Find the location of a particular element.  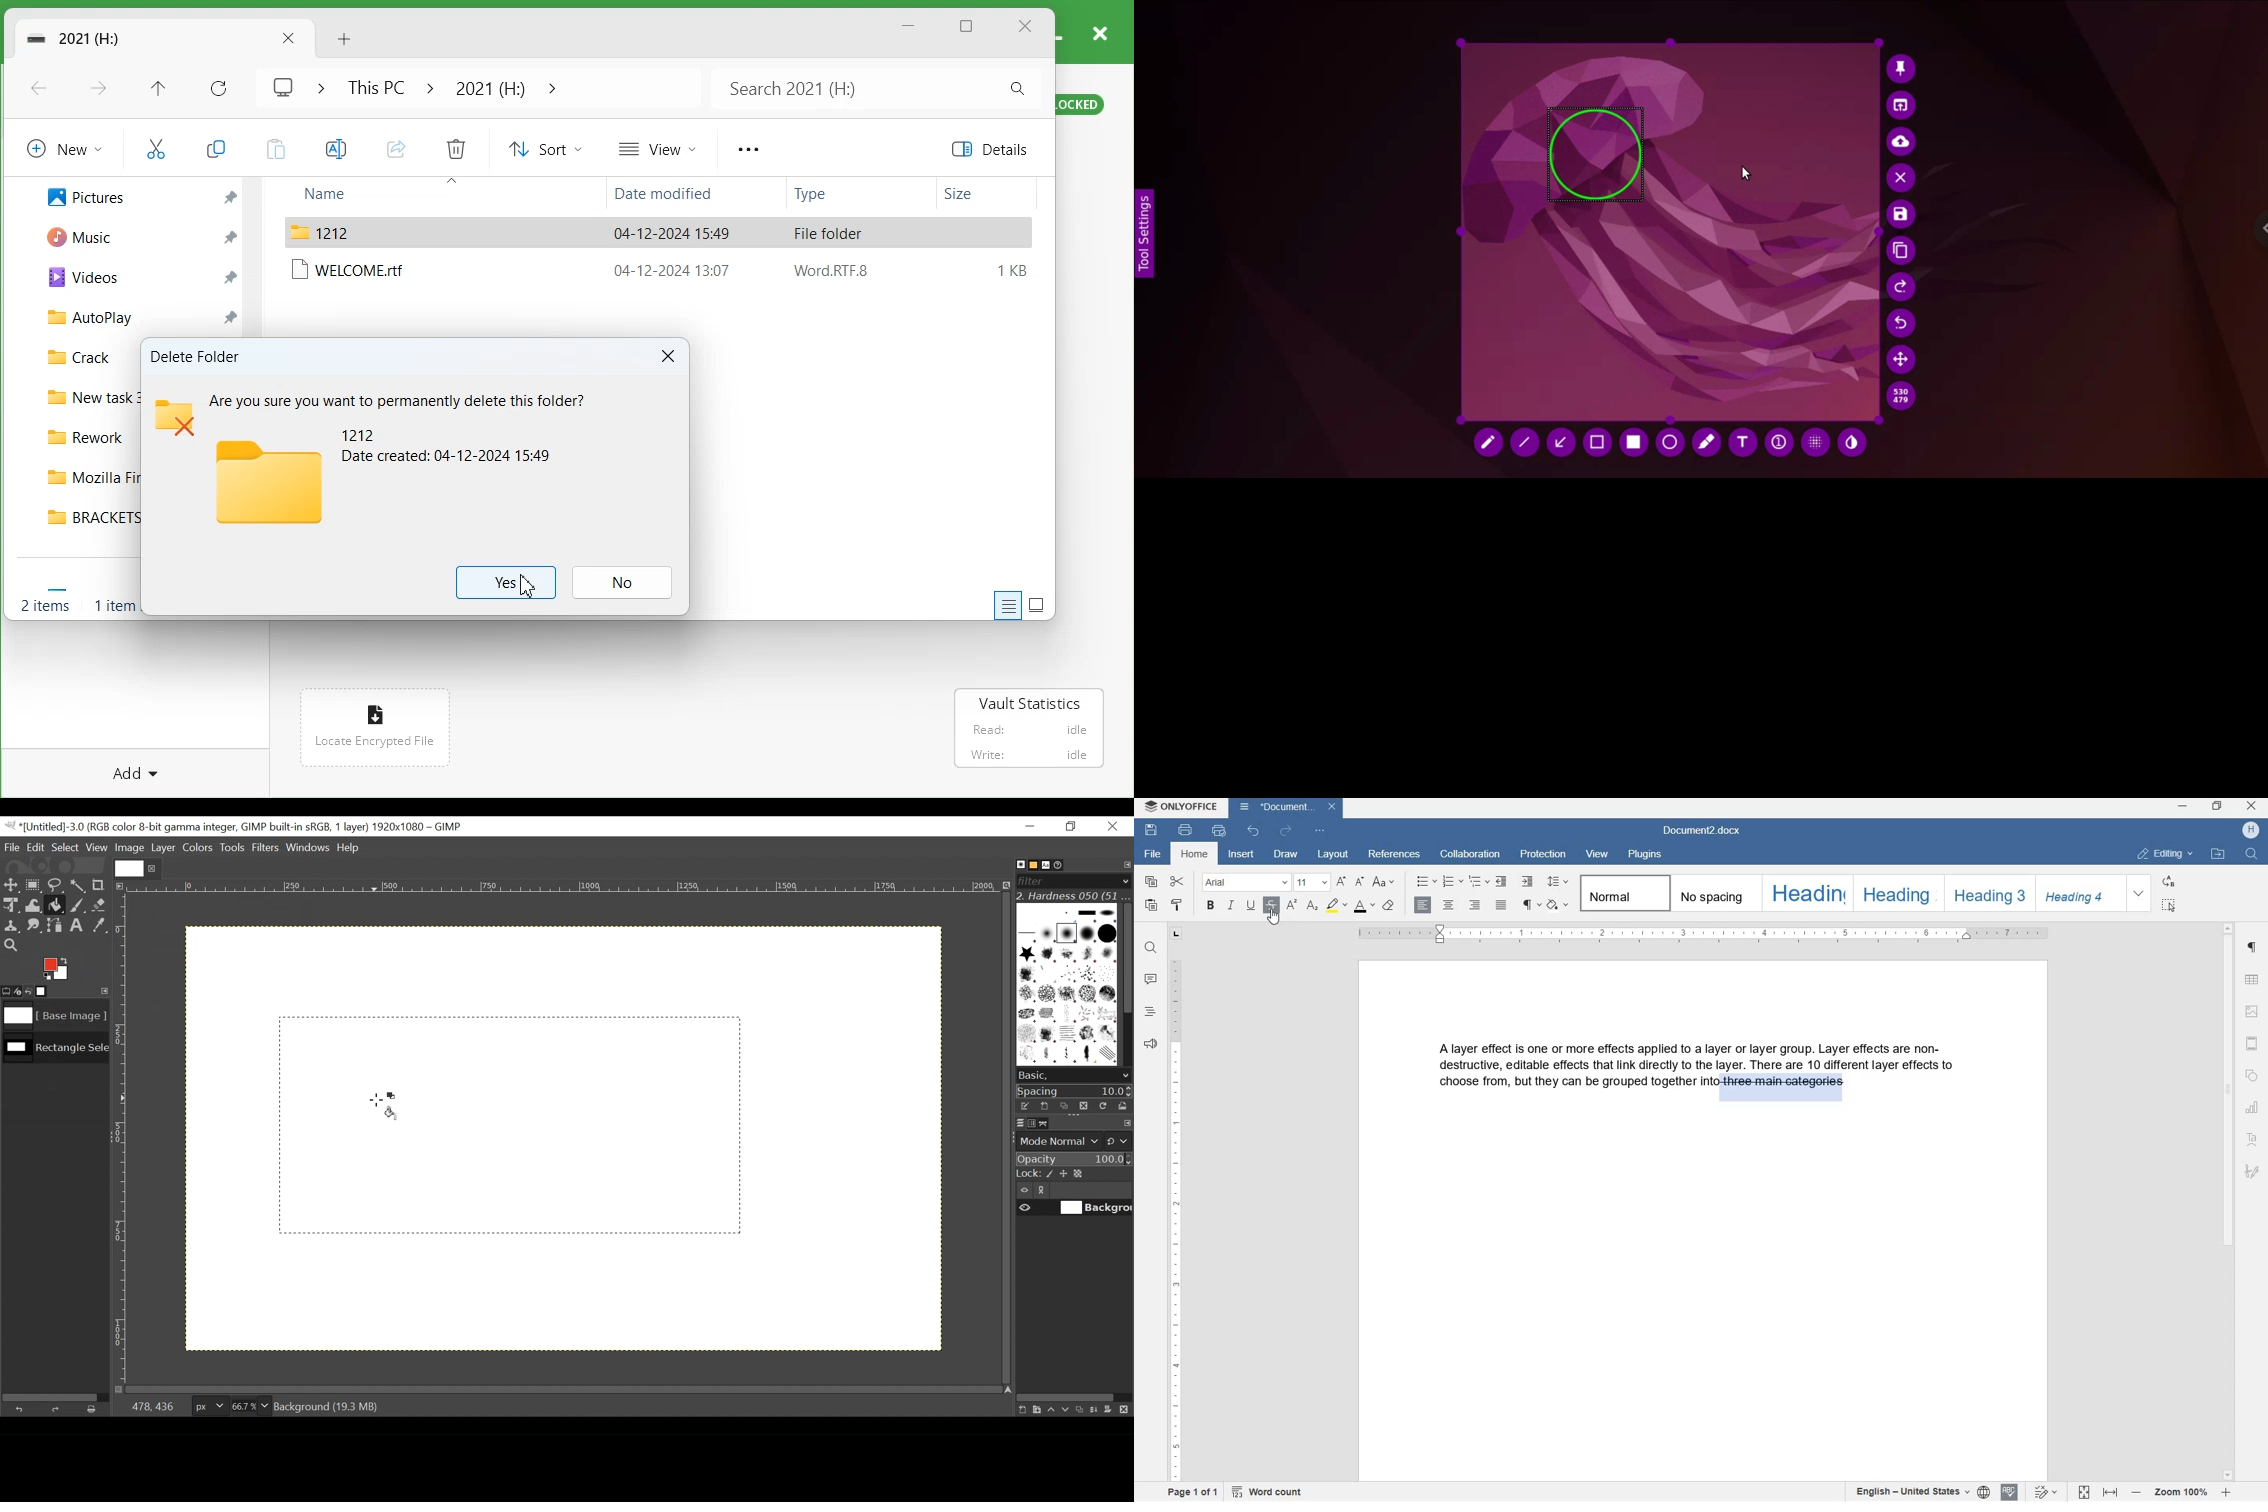

heading 2 is located at coordinates (1896, 894).